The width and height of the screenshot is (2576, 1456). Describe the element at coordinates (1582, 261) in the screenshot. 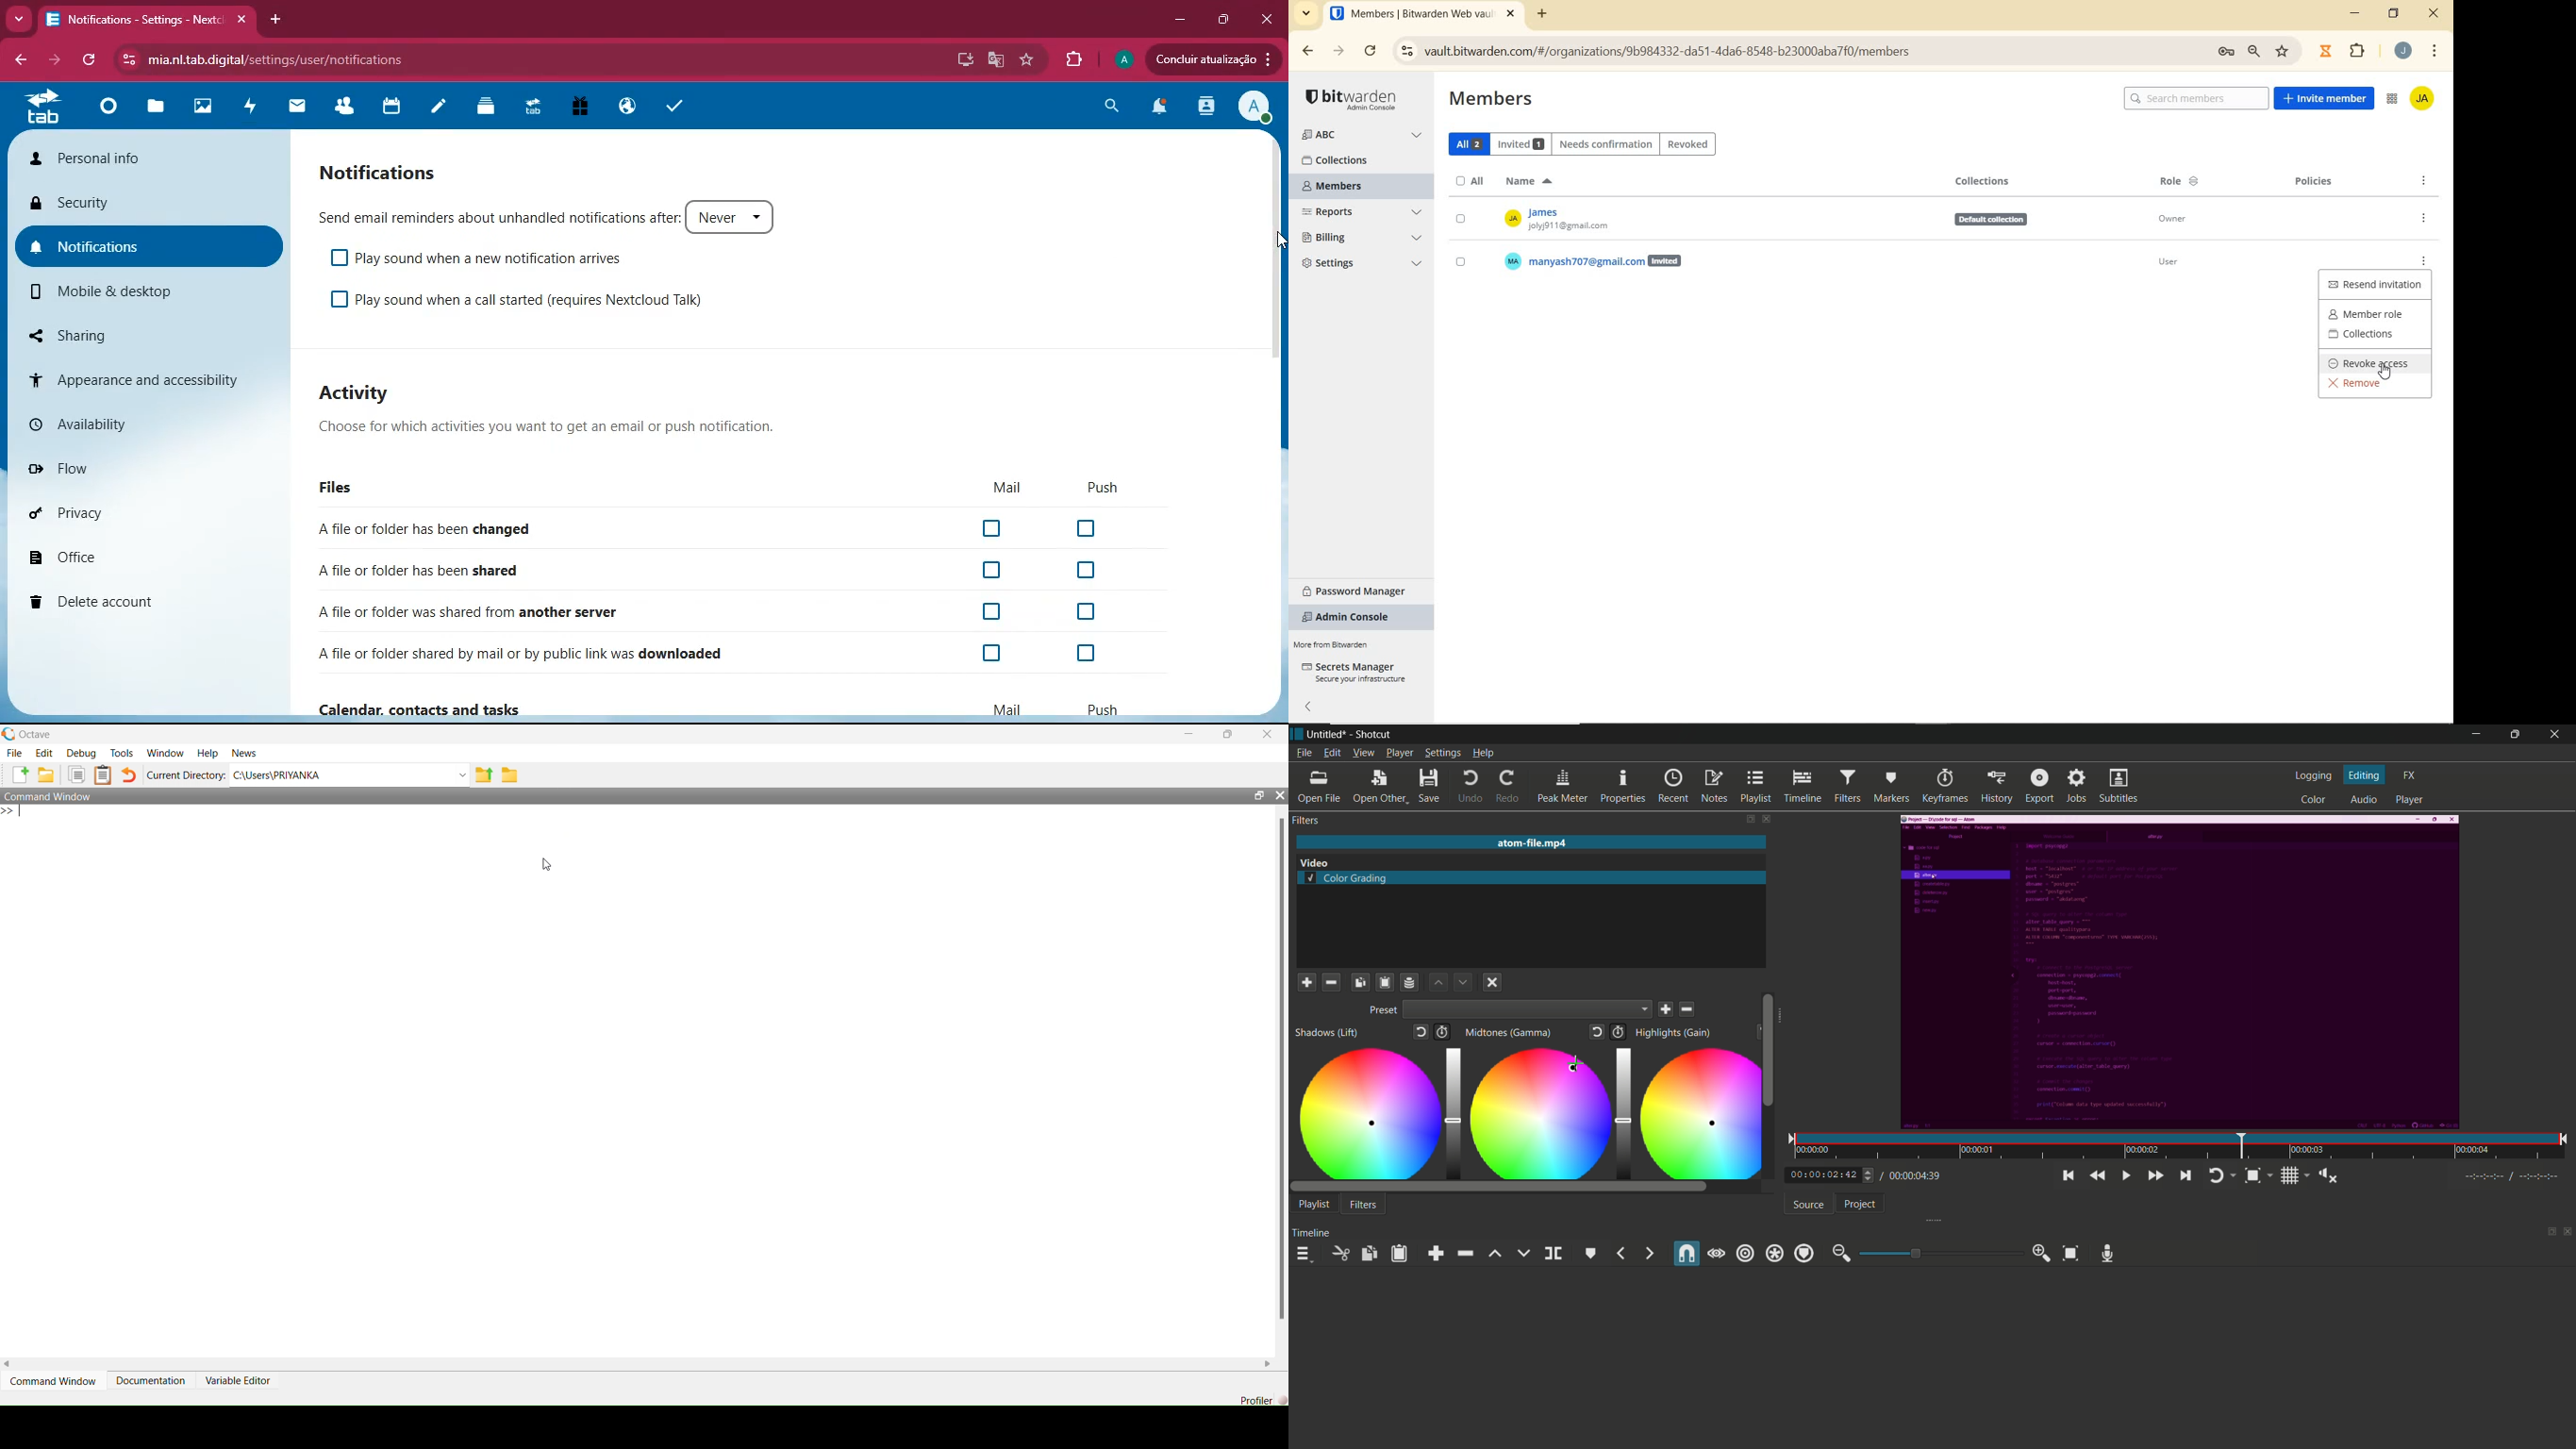

I see `USER` at that location.